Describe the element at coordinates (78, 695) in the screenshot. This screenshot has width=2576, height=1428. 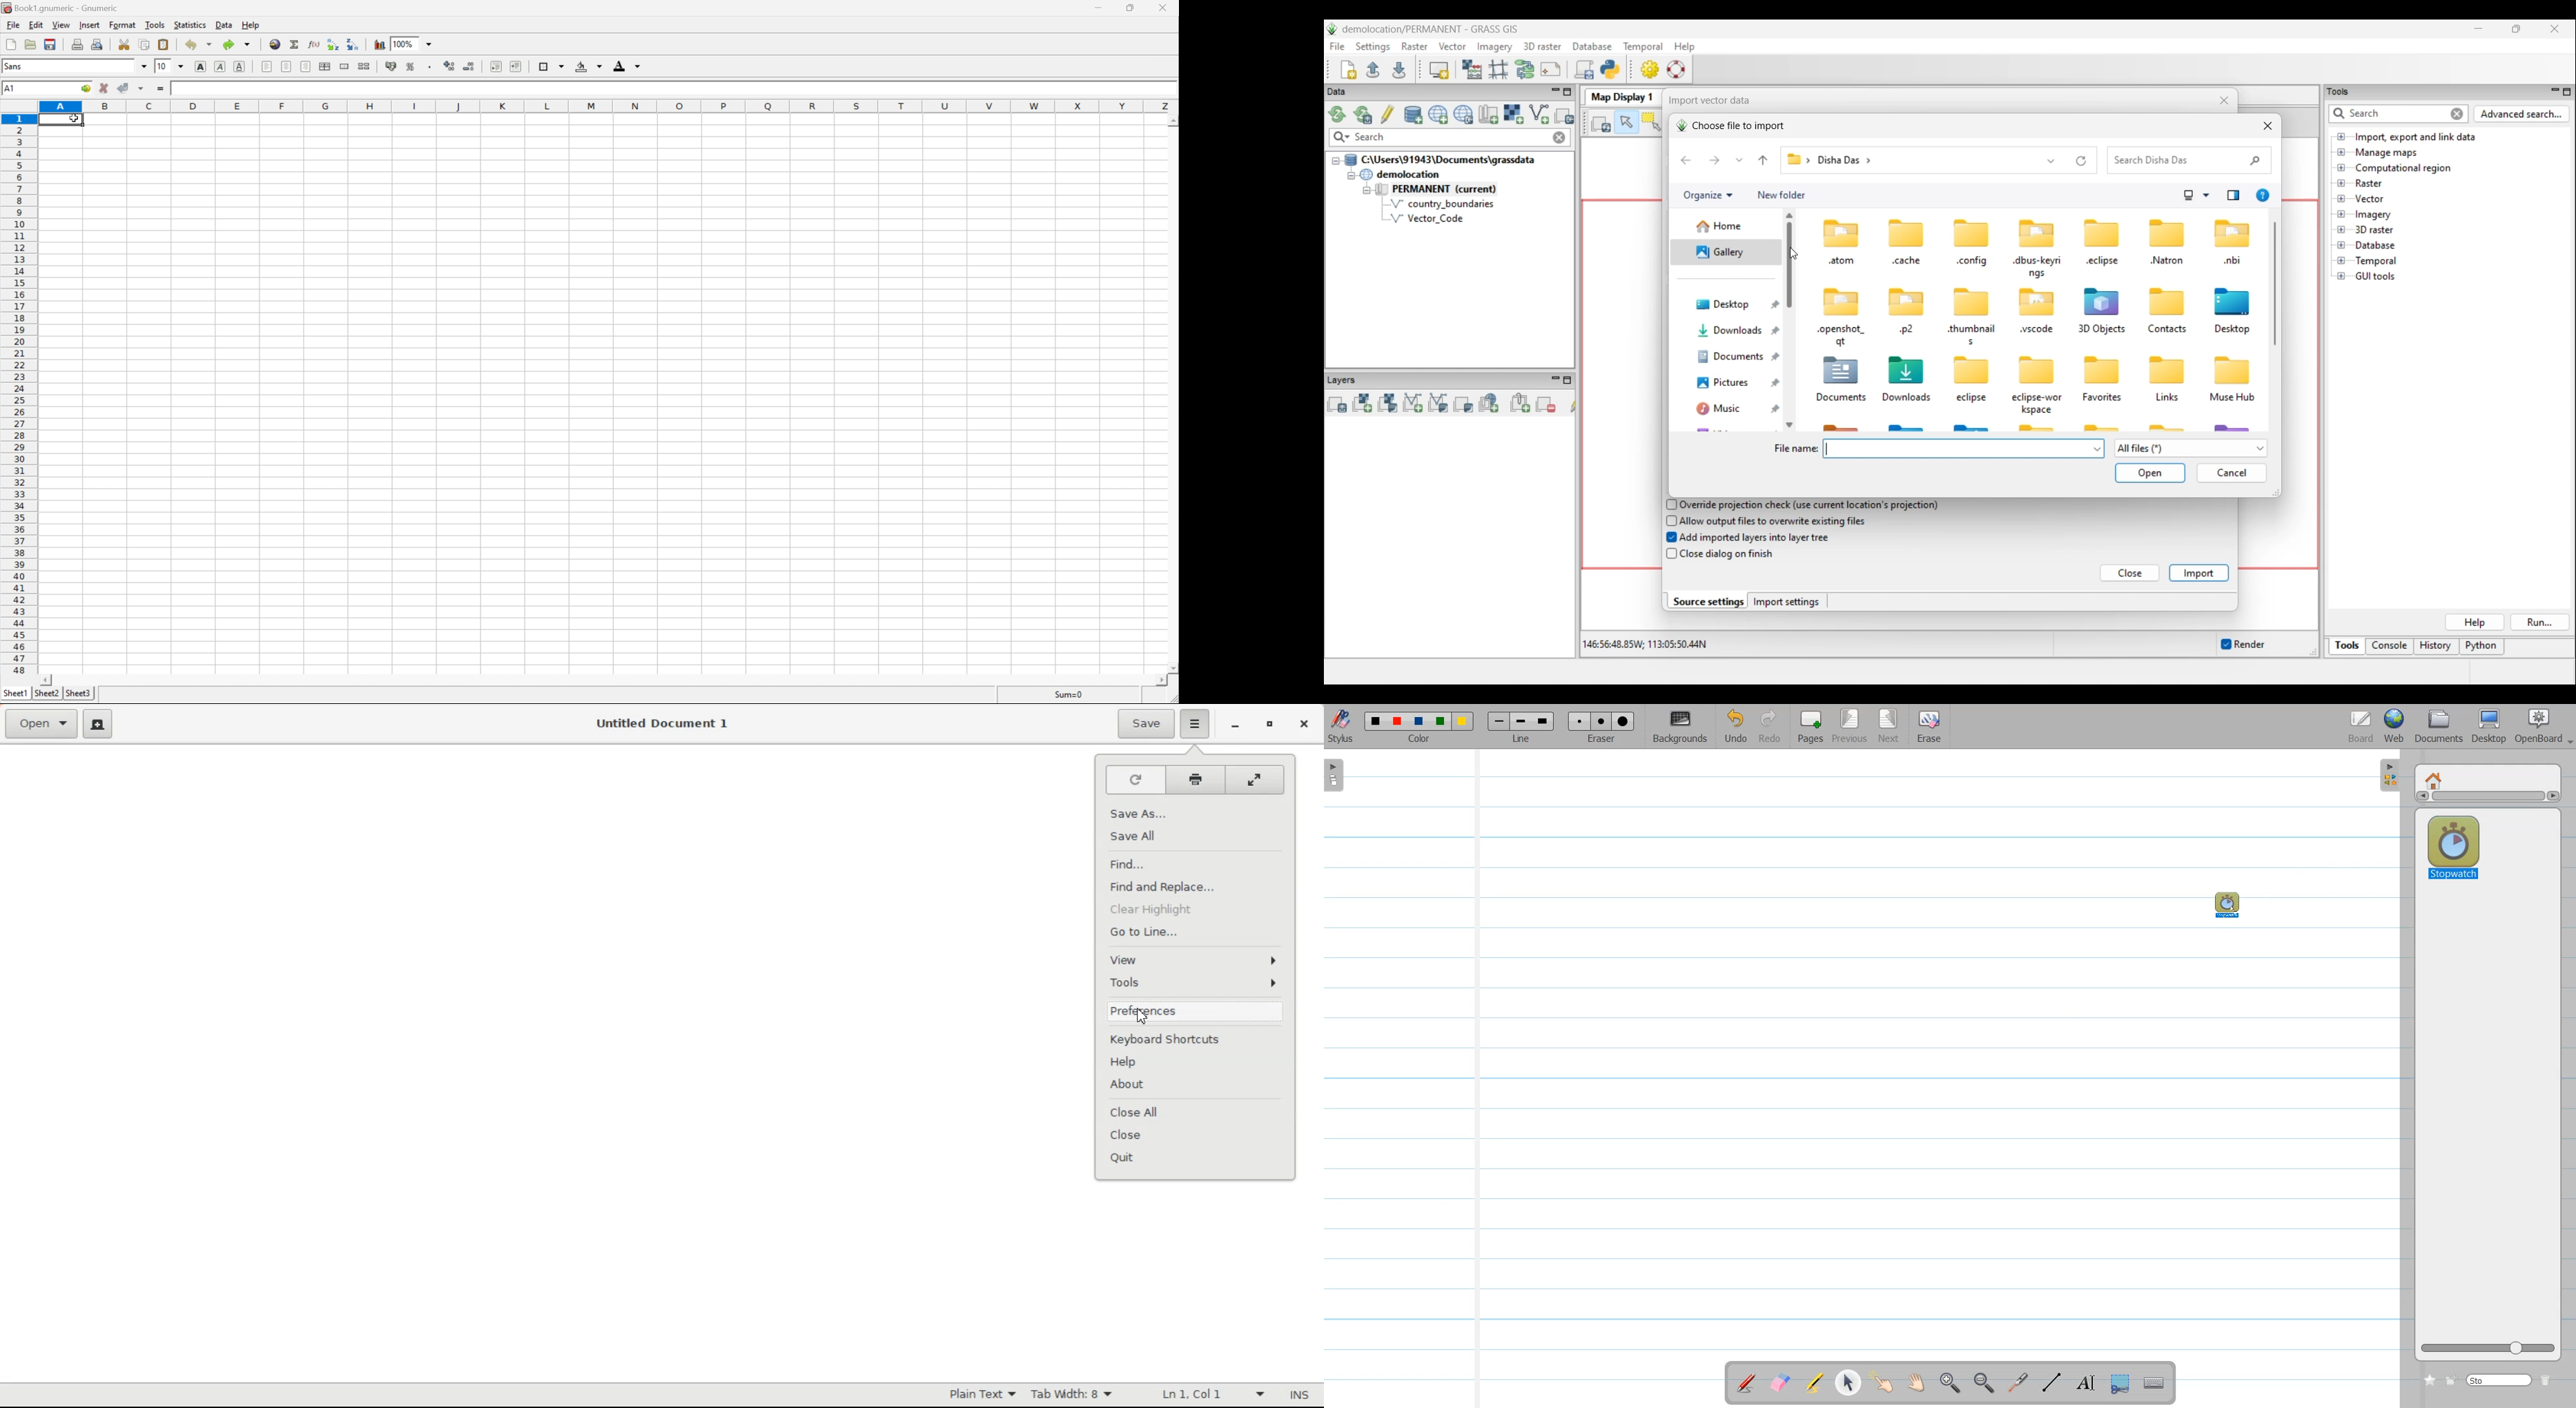
I see `sheet3` at that location.